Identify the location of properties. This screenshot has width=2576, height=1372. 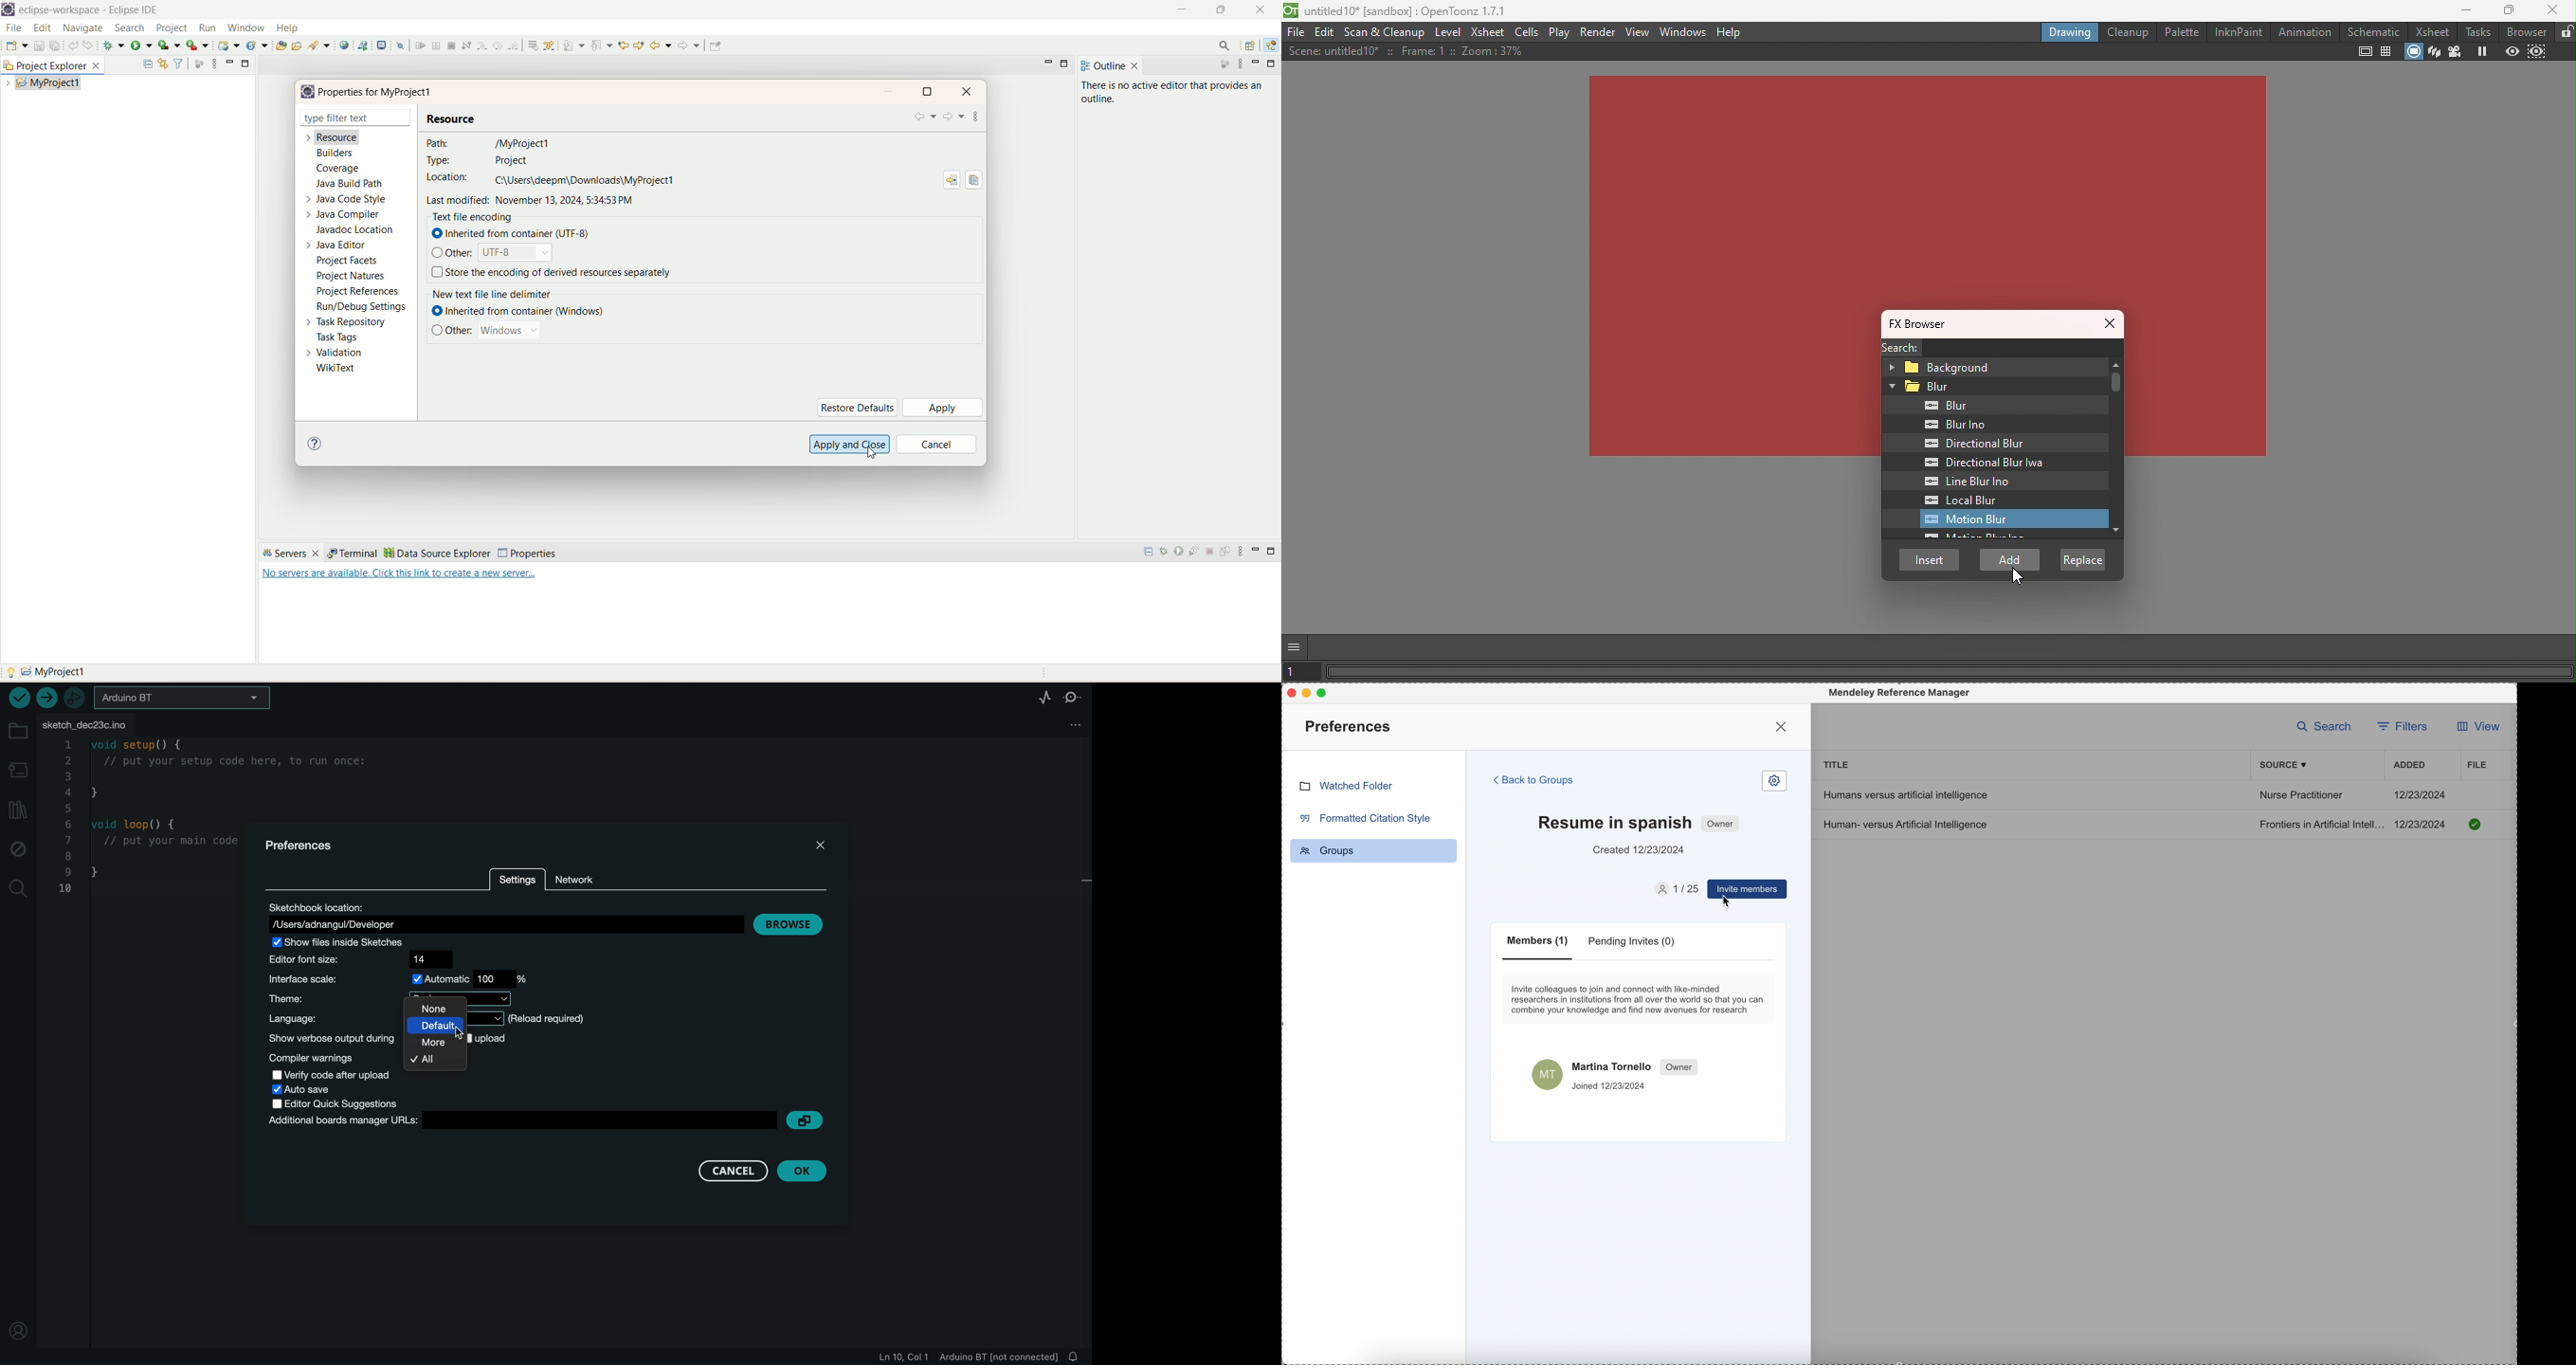
(527, 553).